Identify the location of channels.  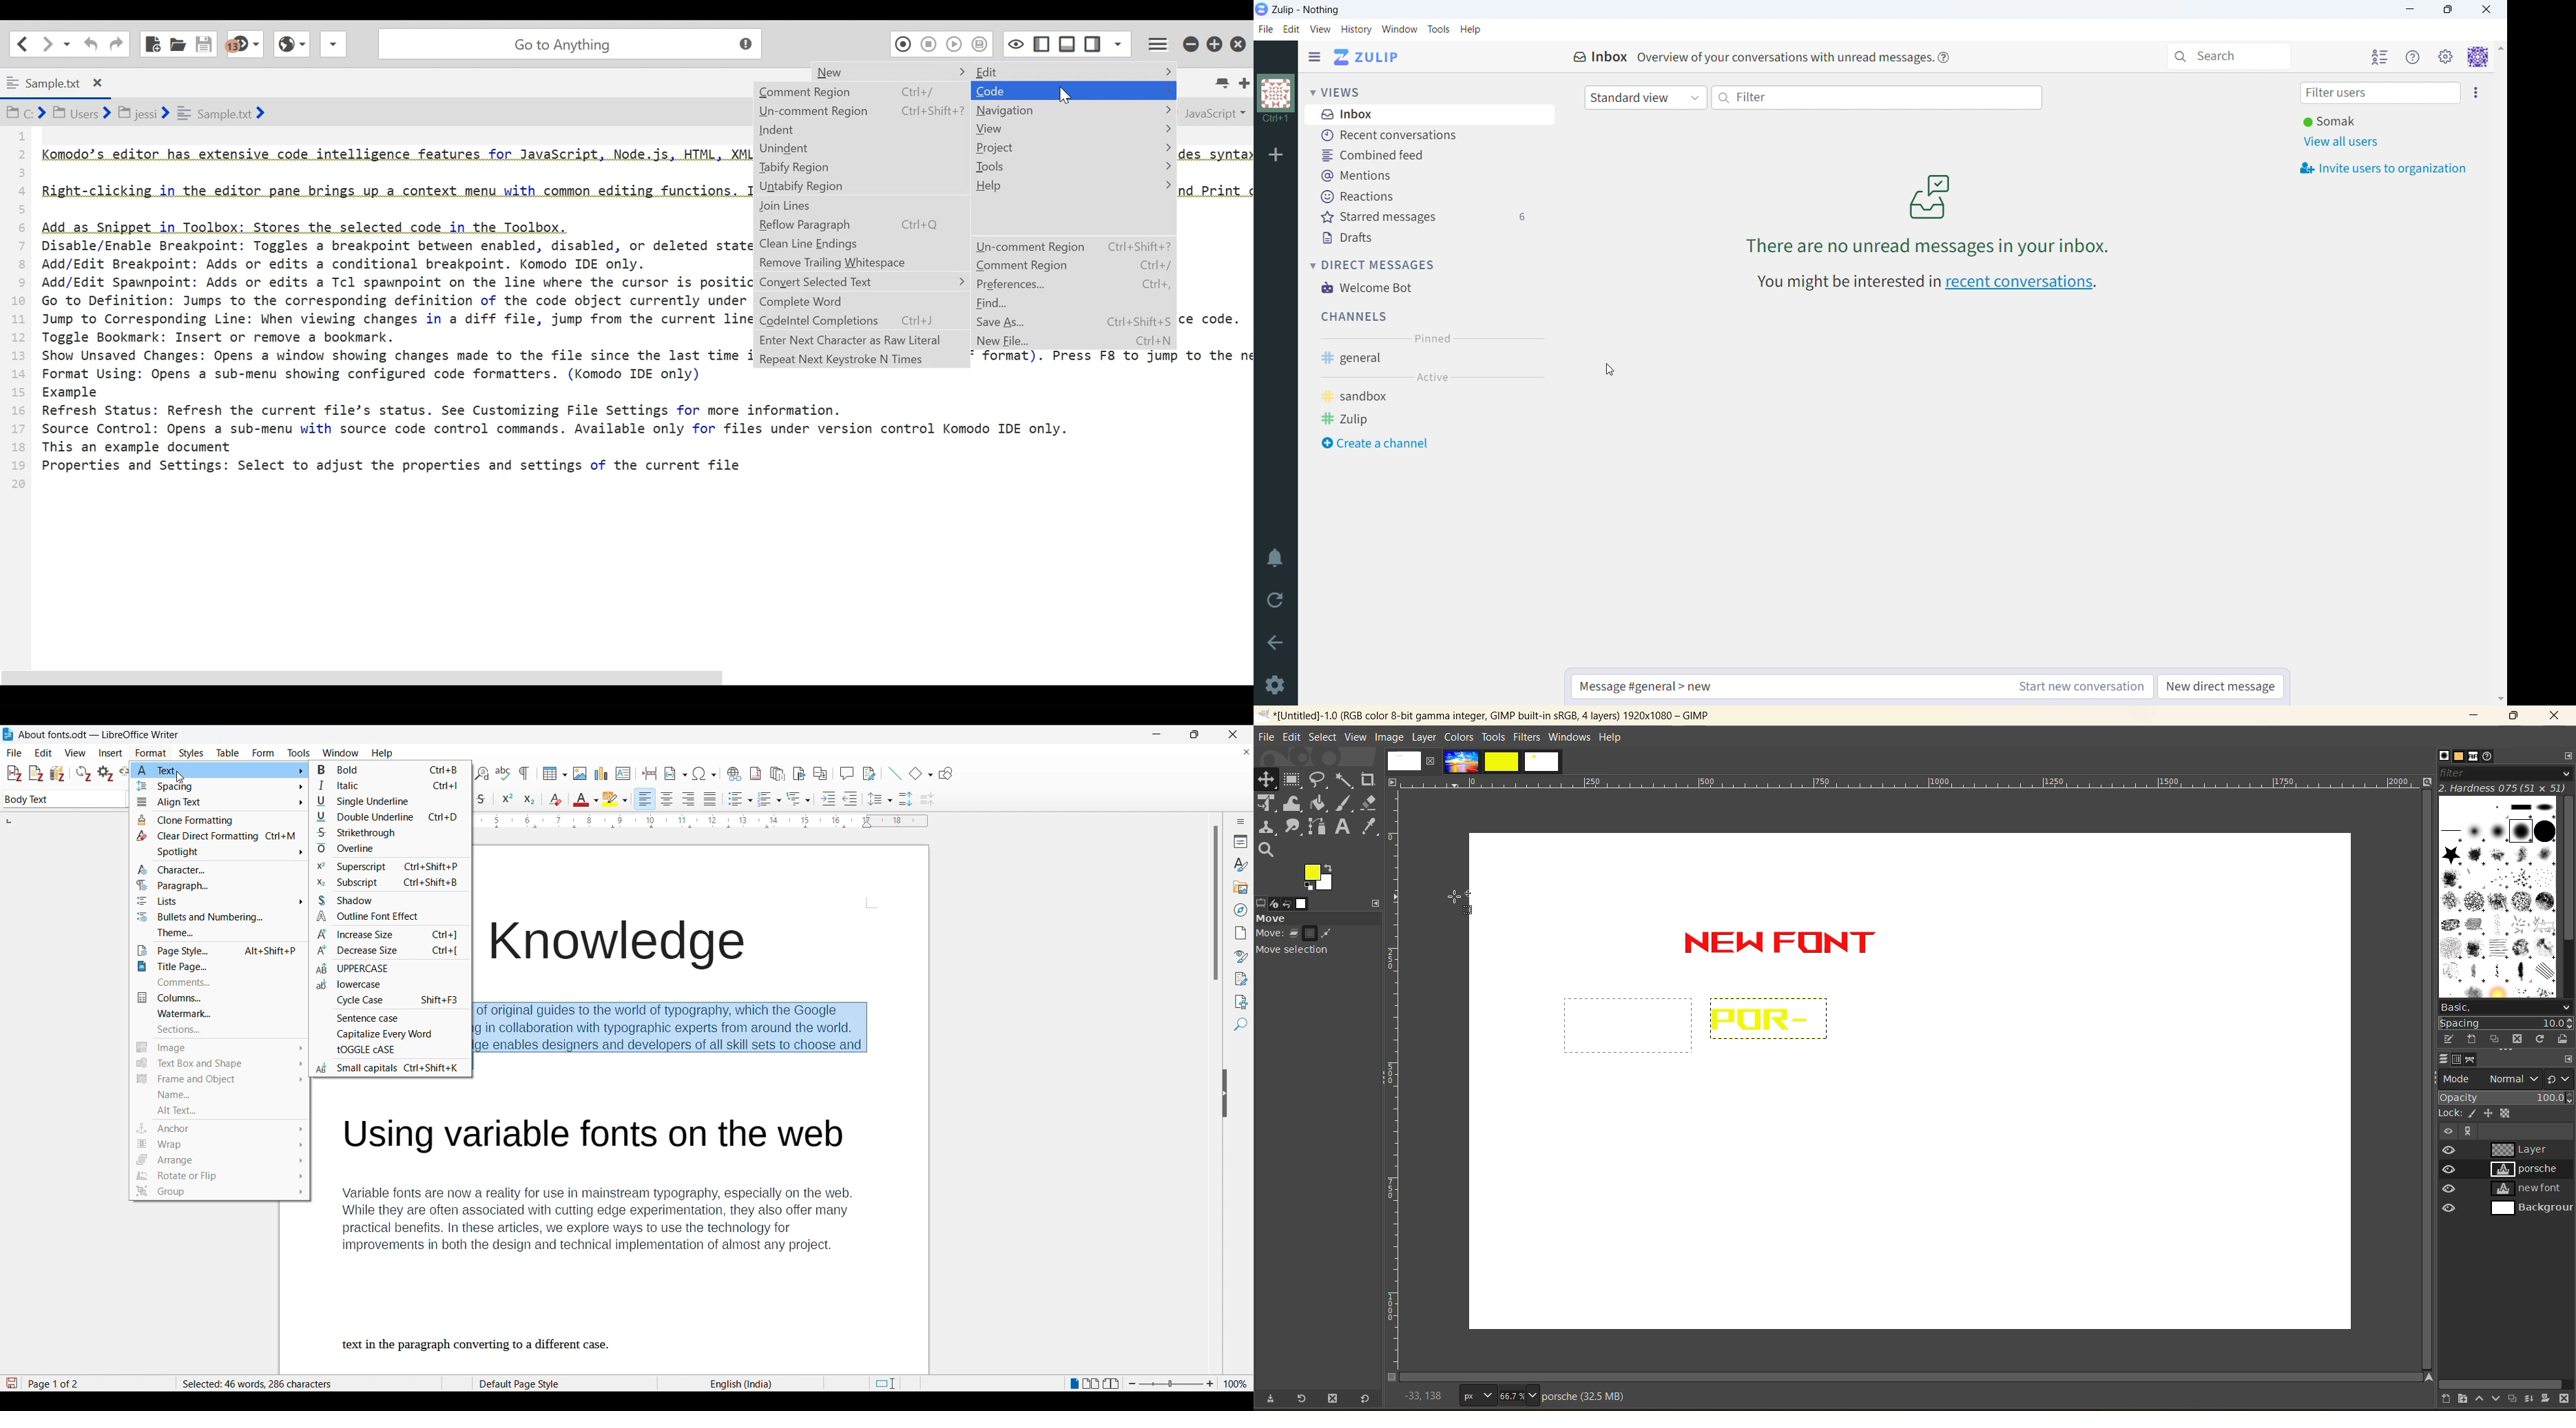
(1353, 317).